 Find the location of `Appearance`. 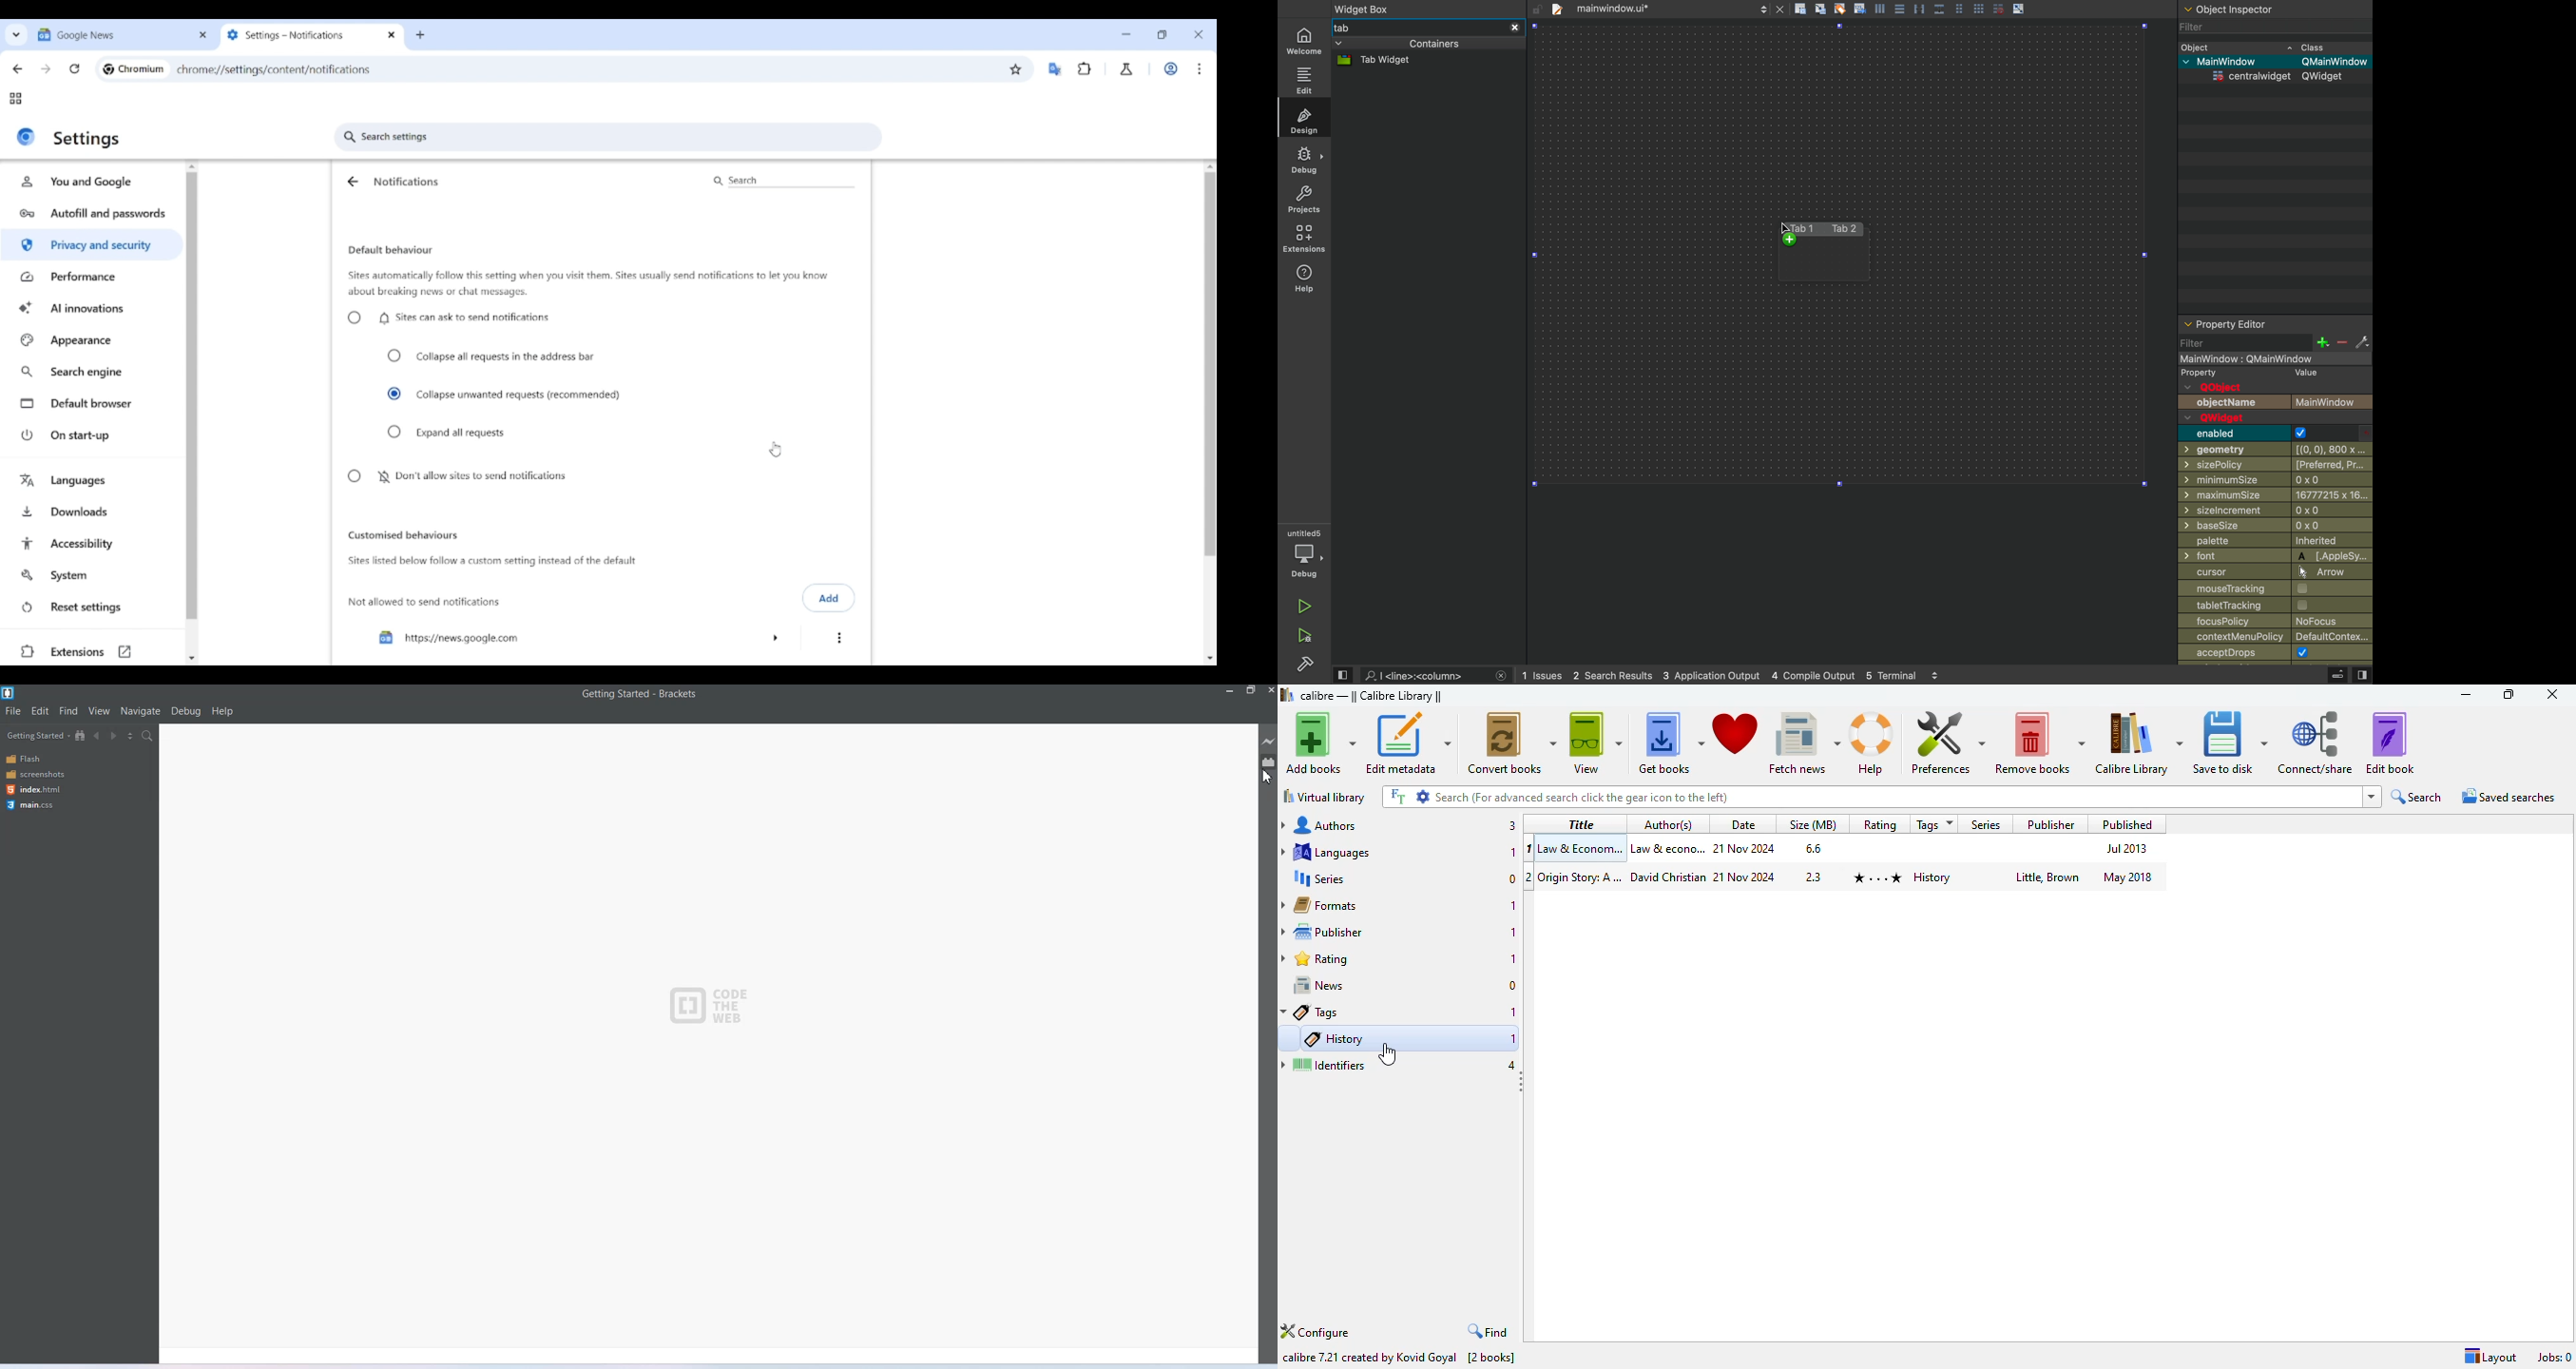

Appearance is located at coordinates (92, 340).